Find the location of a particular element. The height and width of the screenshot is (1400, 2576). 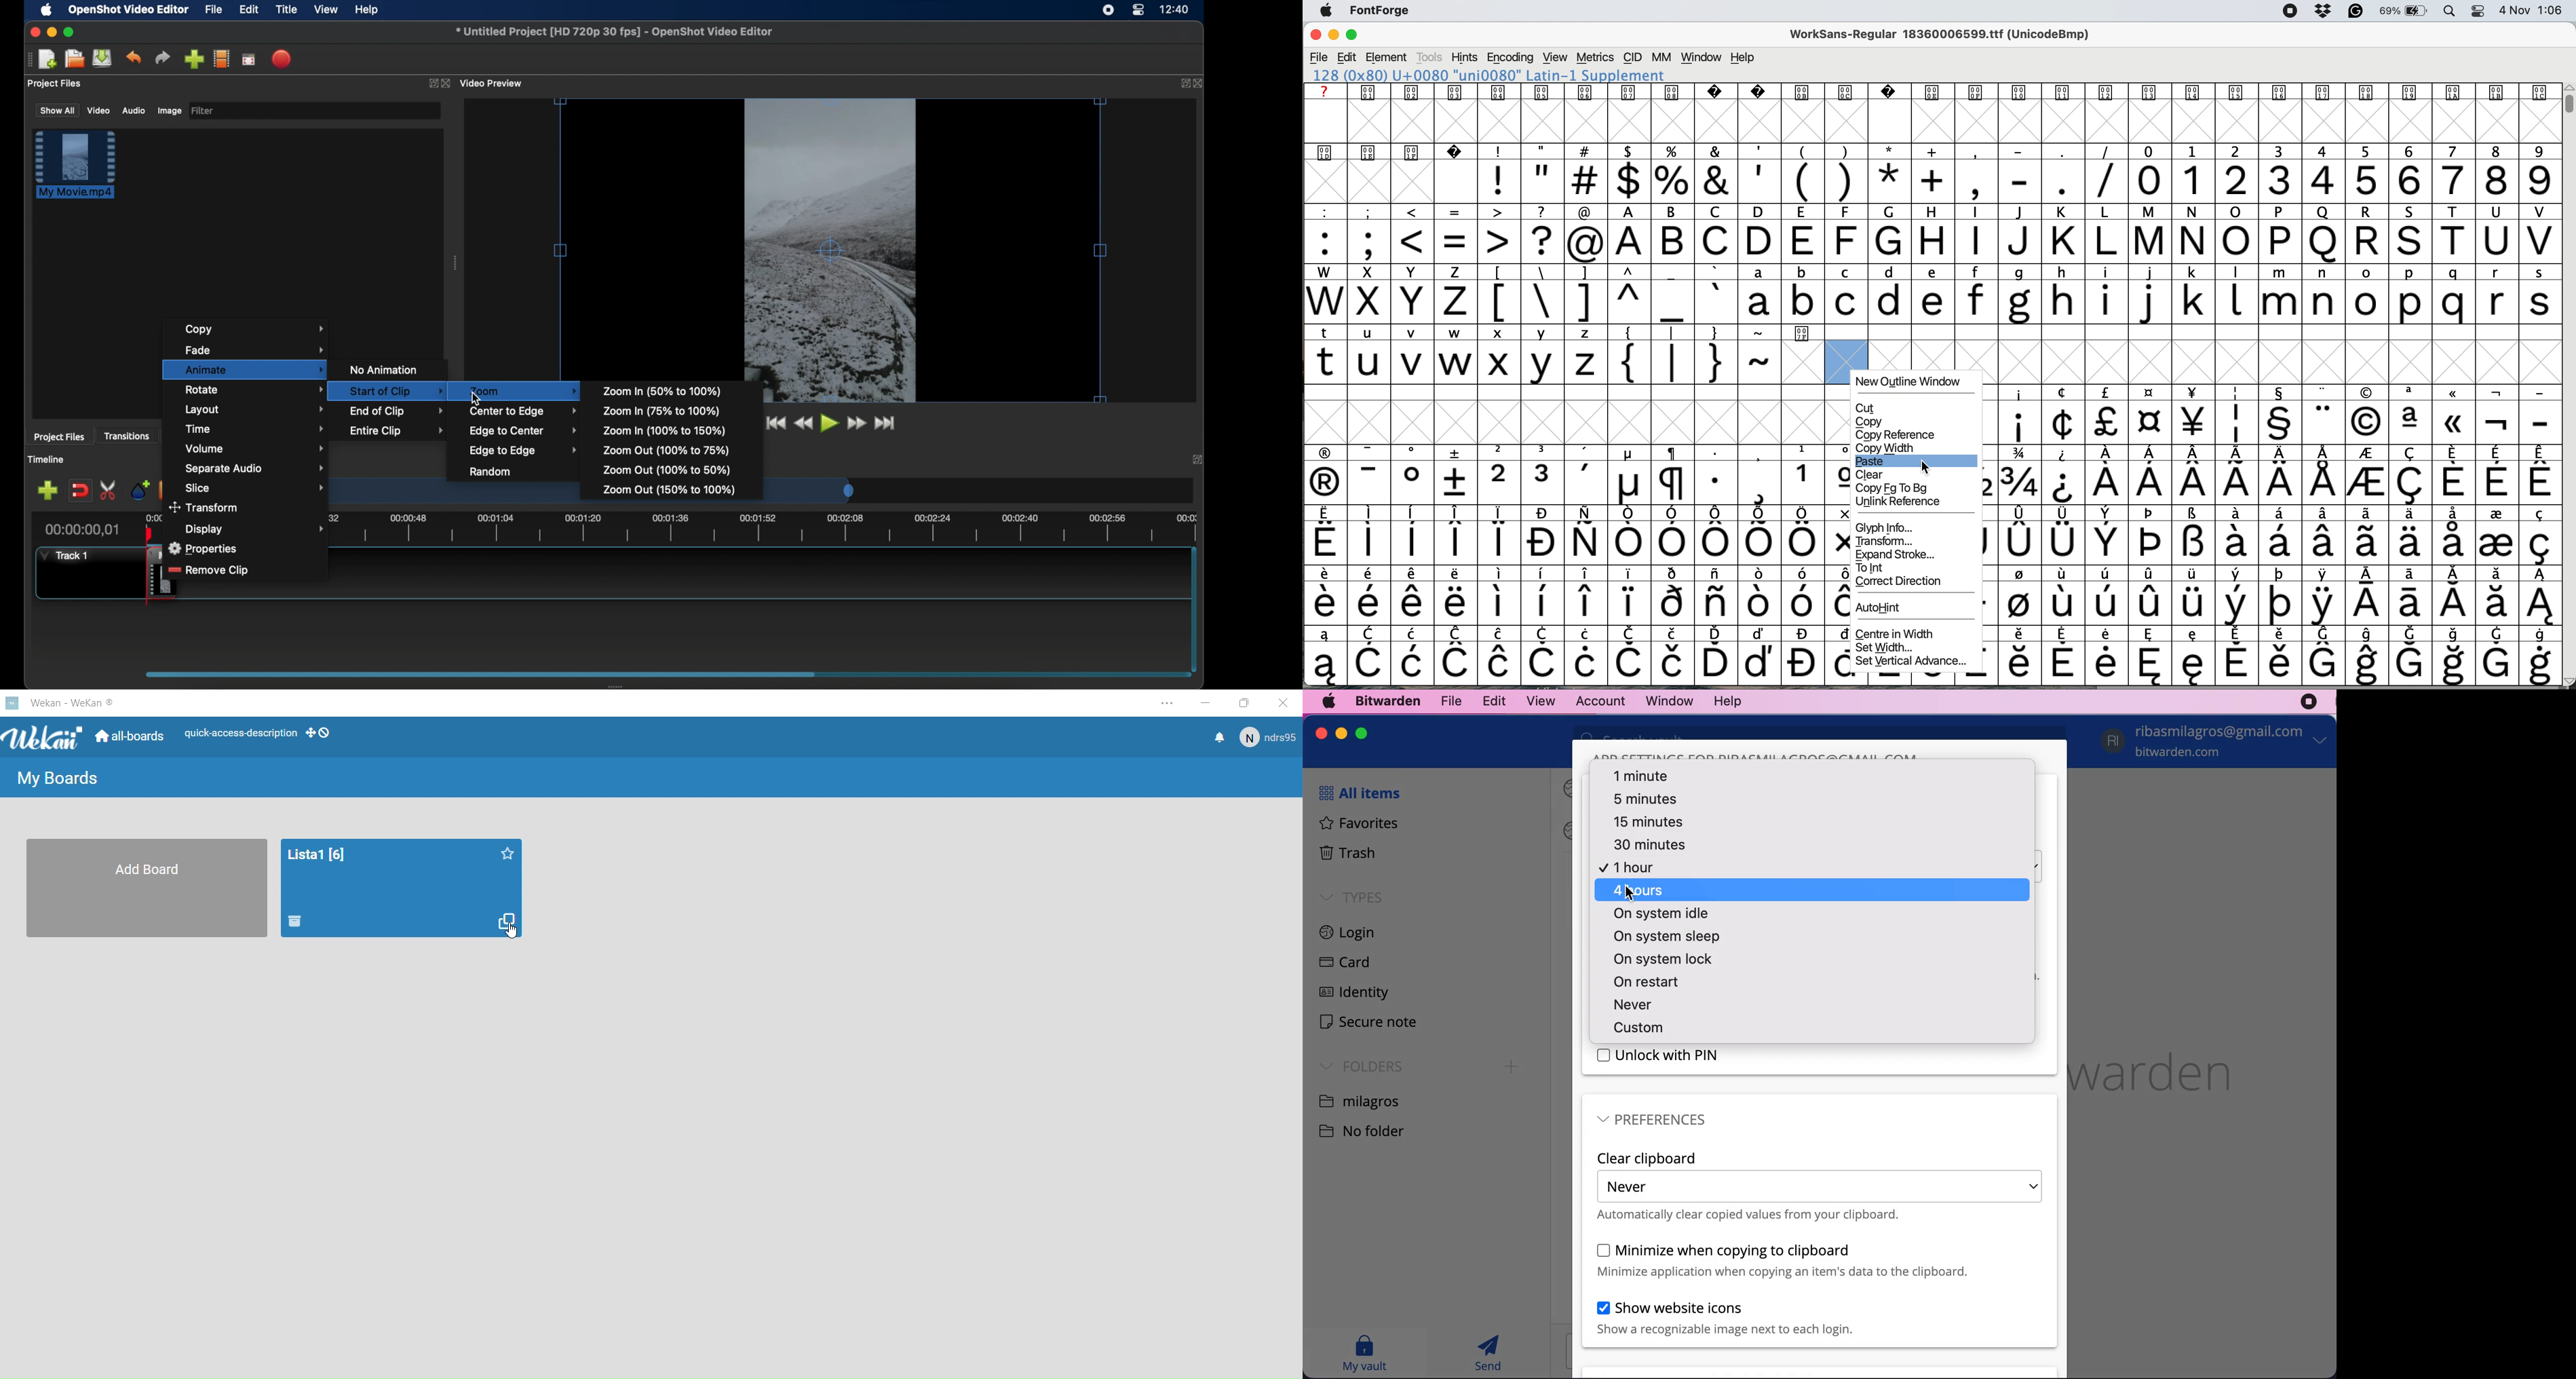

file name is located at coordinates (614, 31).